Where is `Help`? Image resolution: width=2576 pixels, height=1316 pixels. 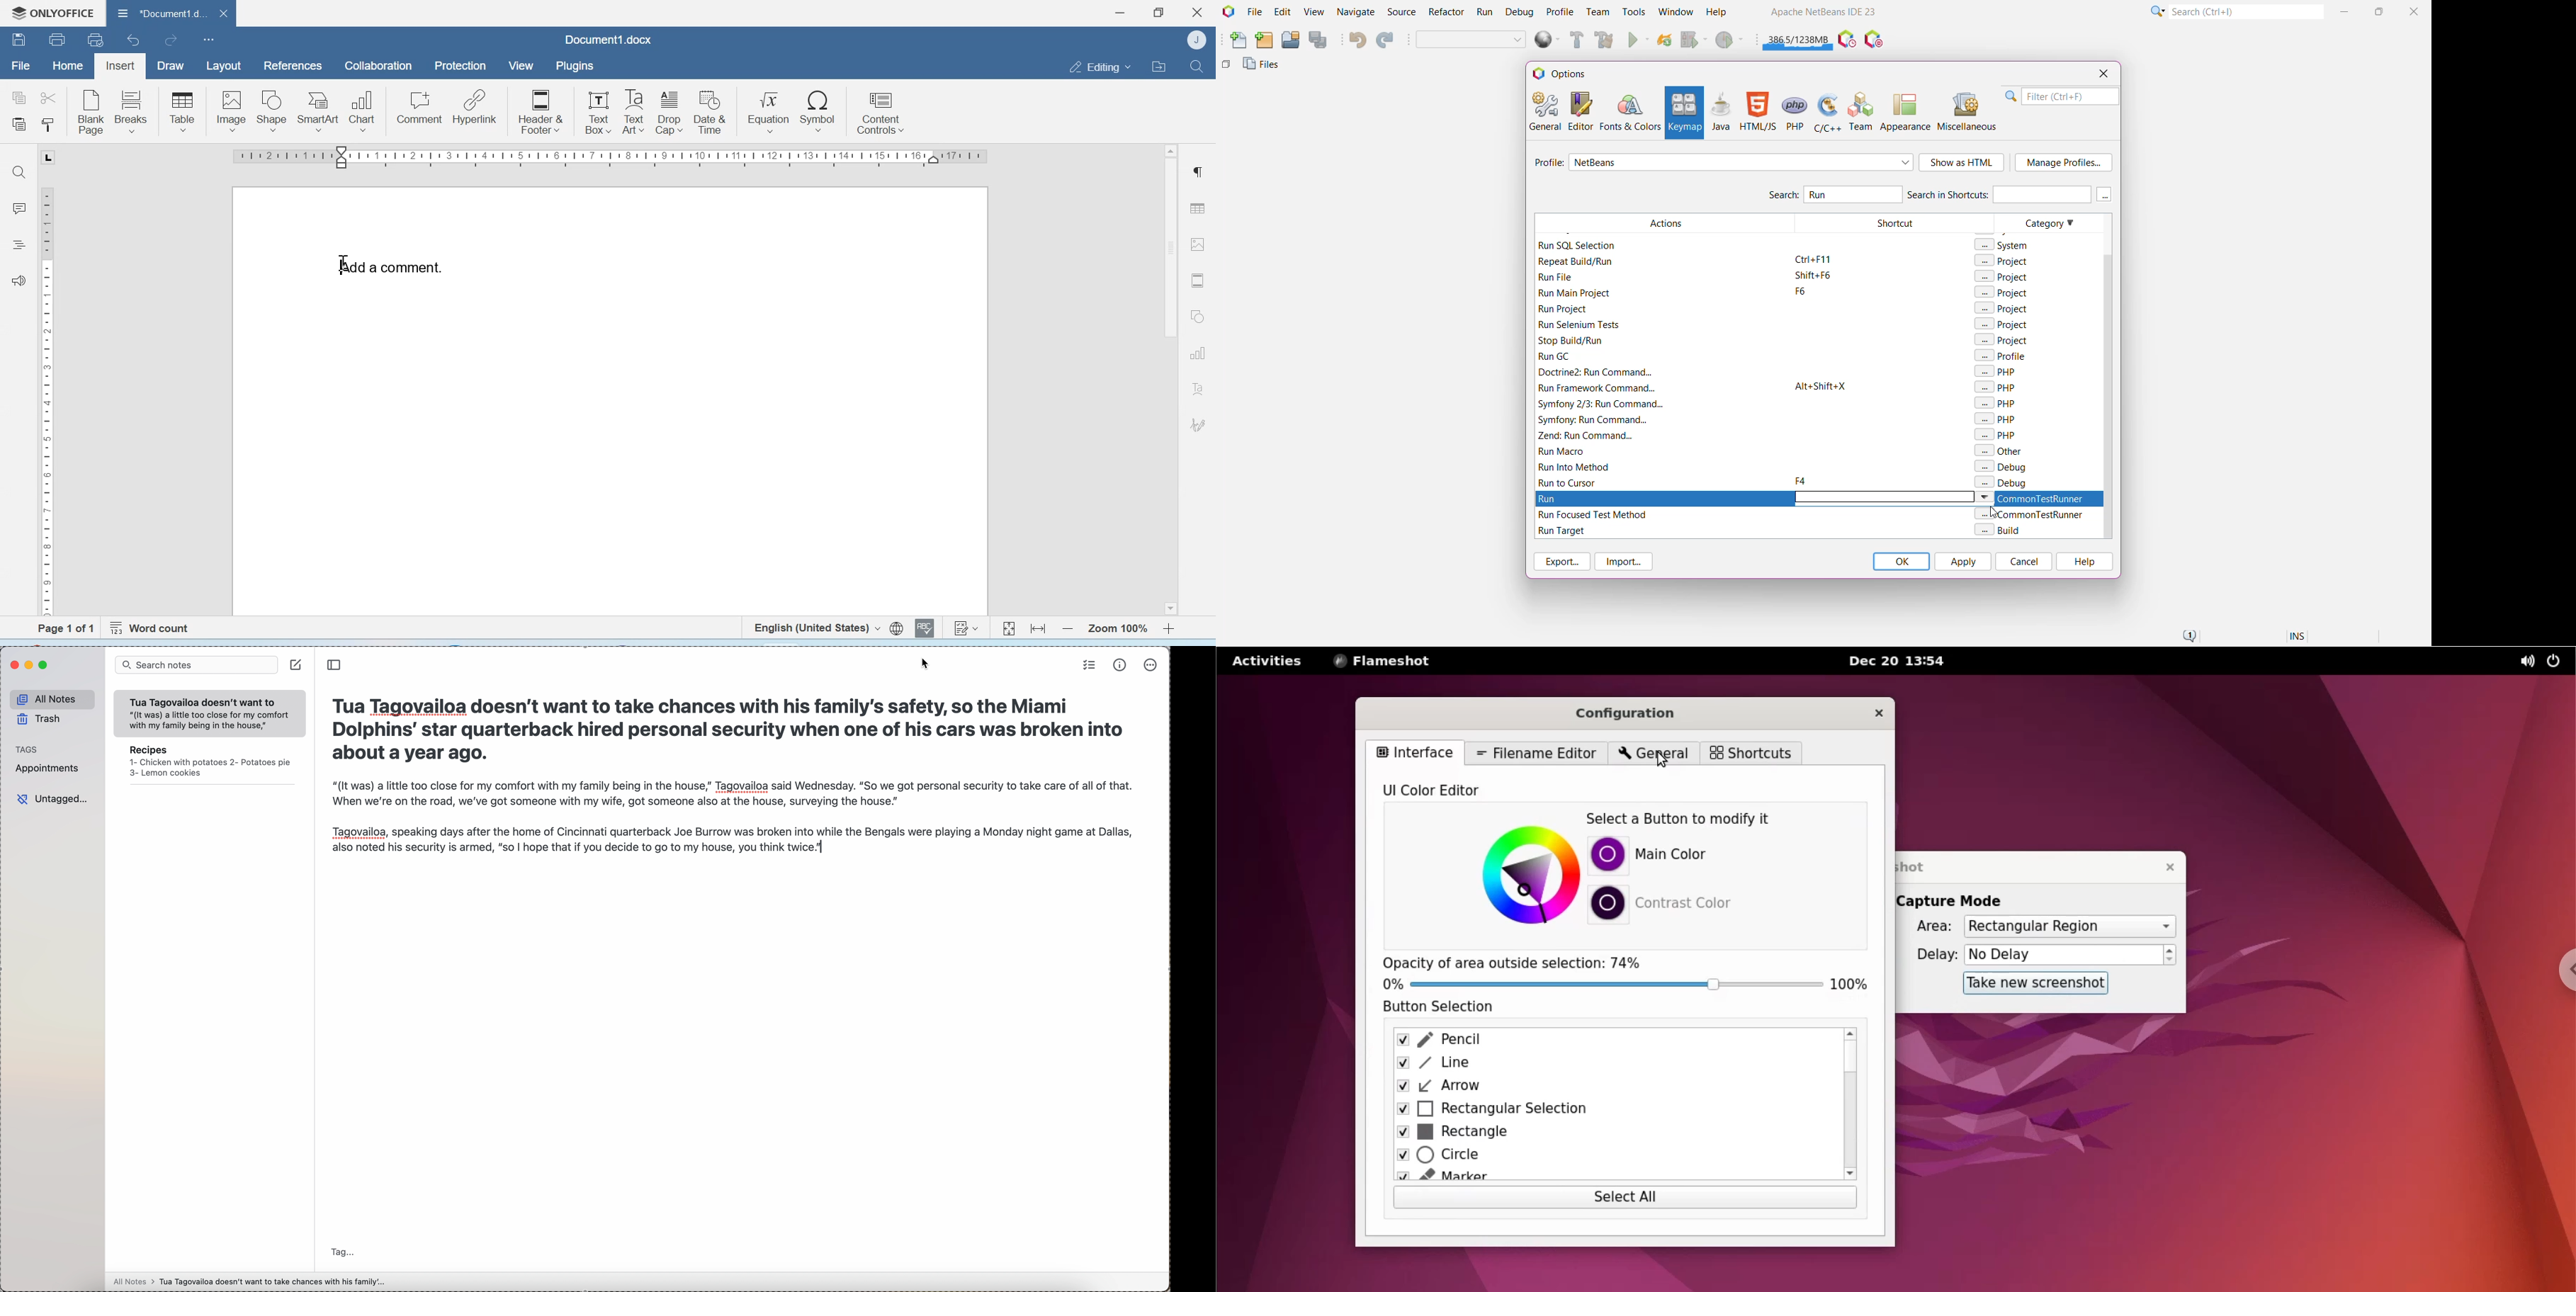
Help is located at coordinates (1723, 13).